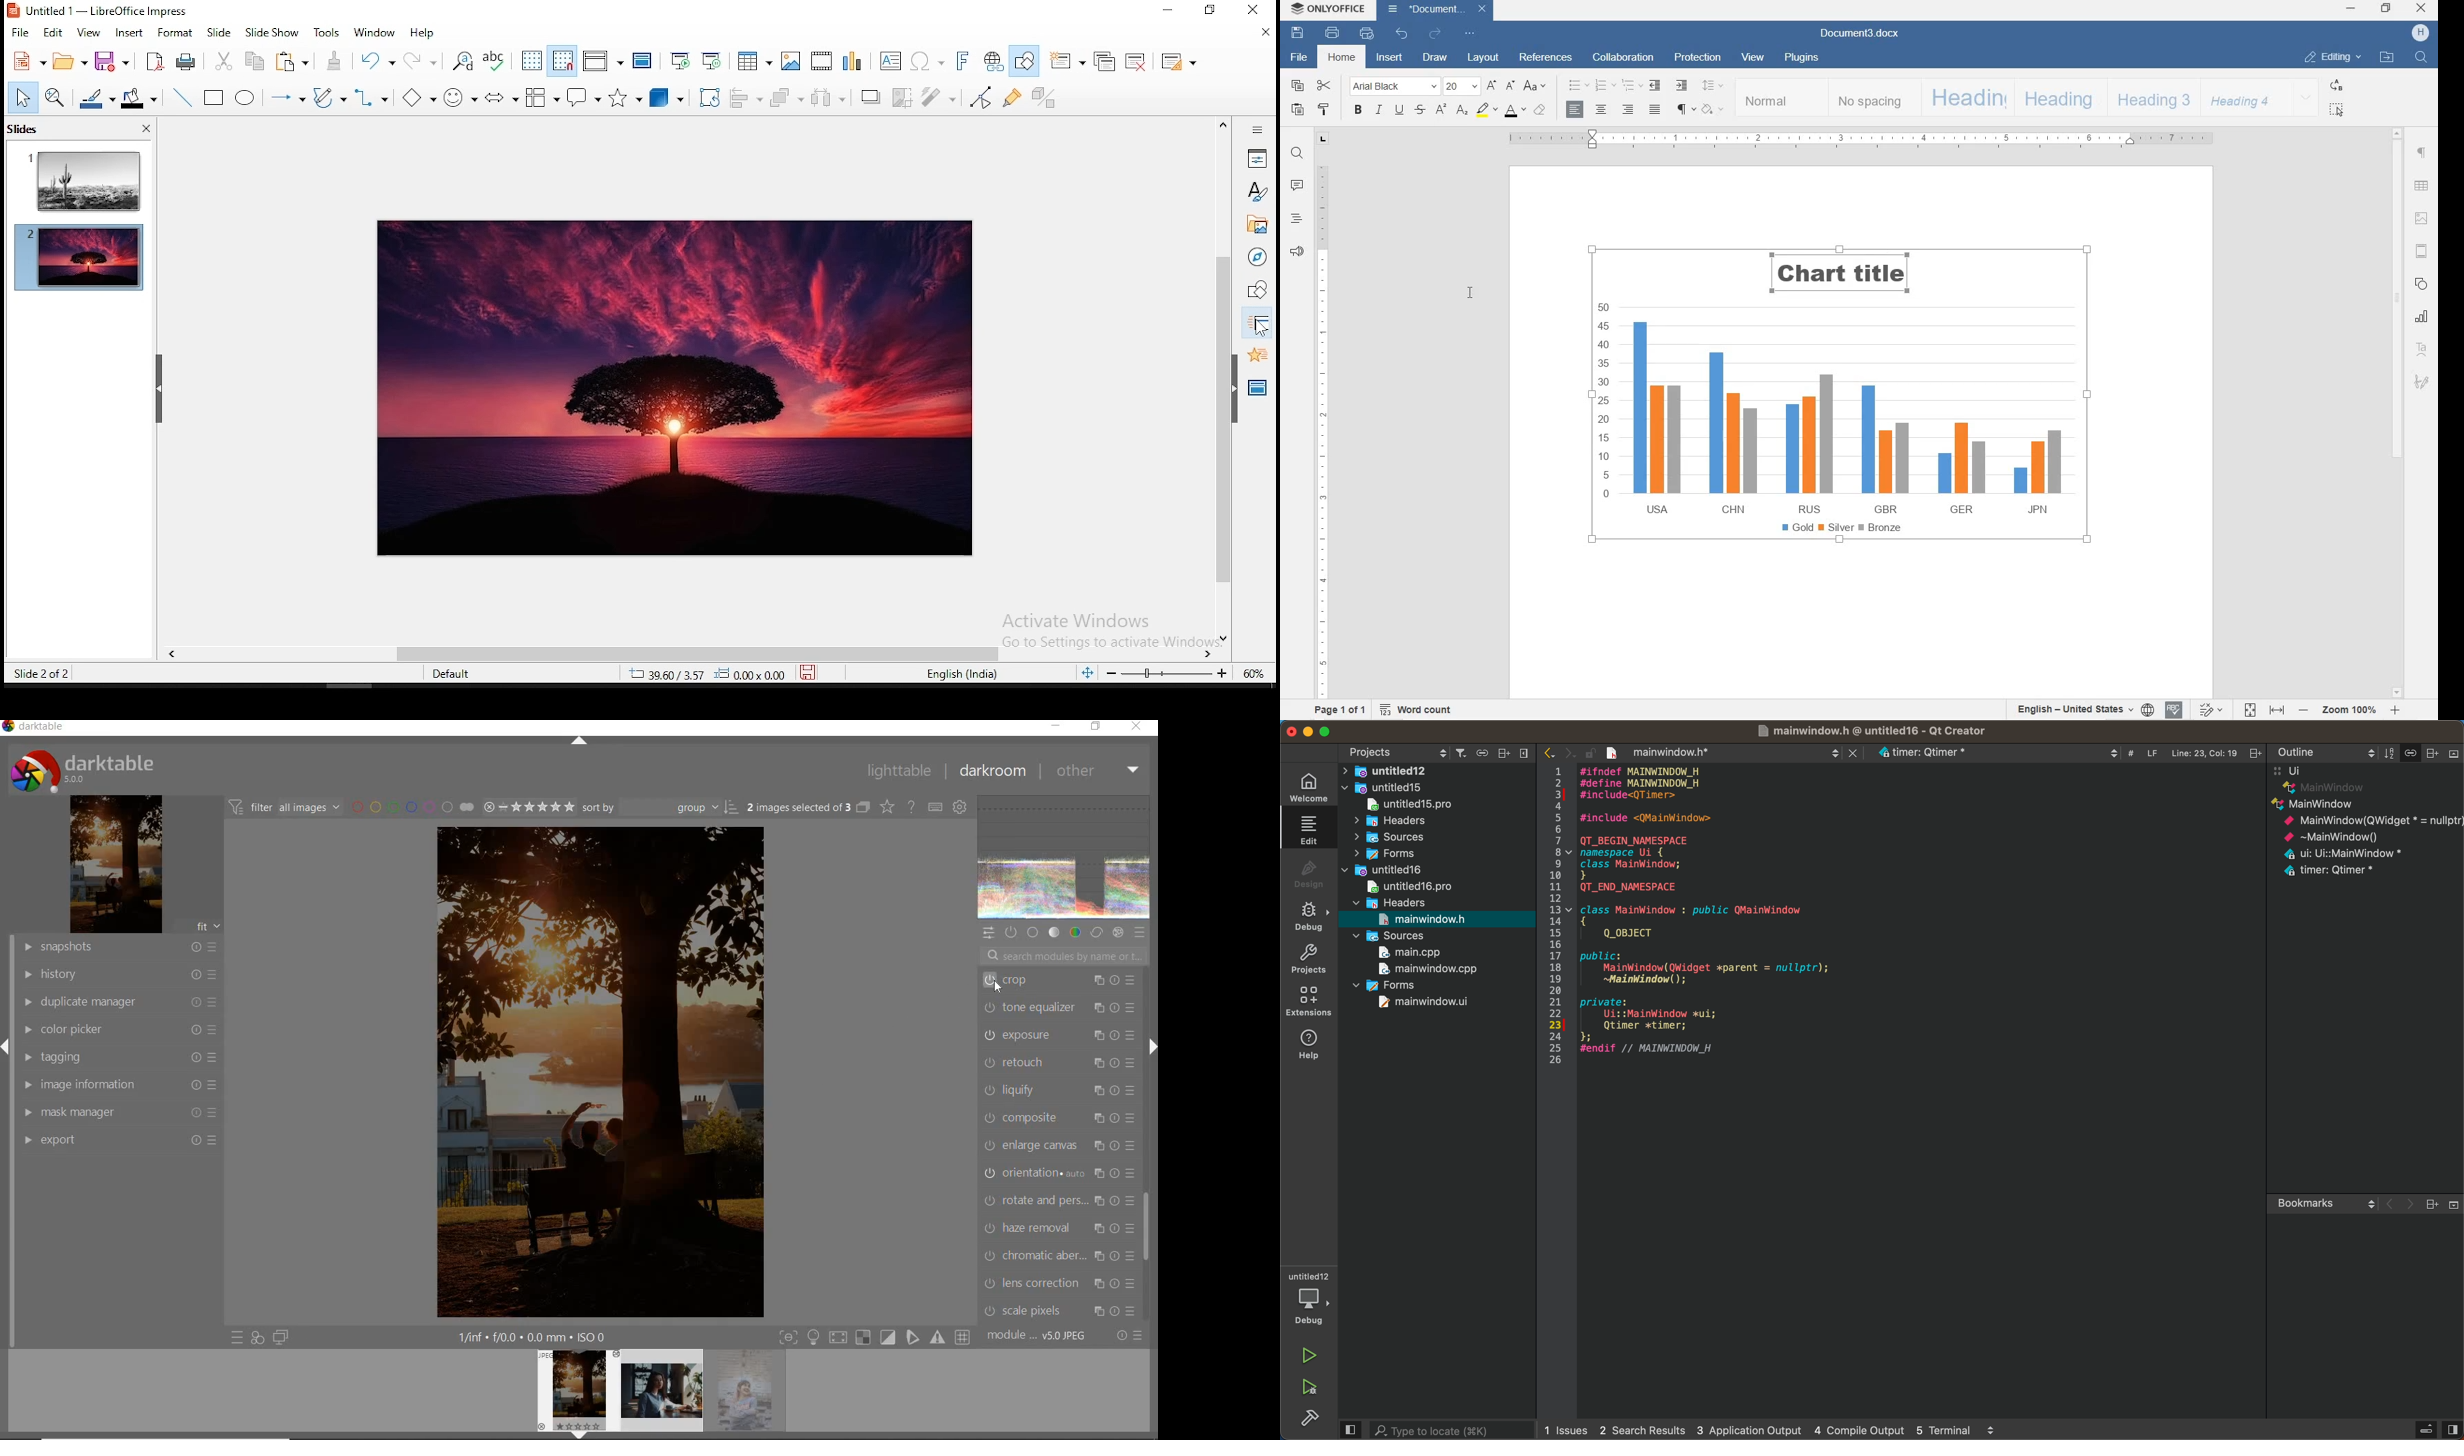 The width and height of the screenshot is (2464, 1456). I want to click on save, so click(811, 673).